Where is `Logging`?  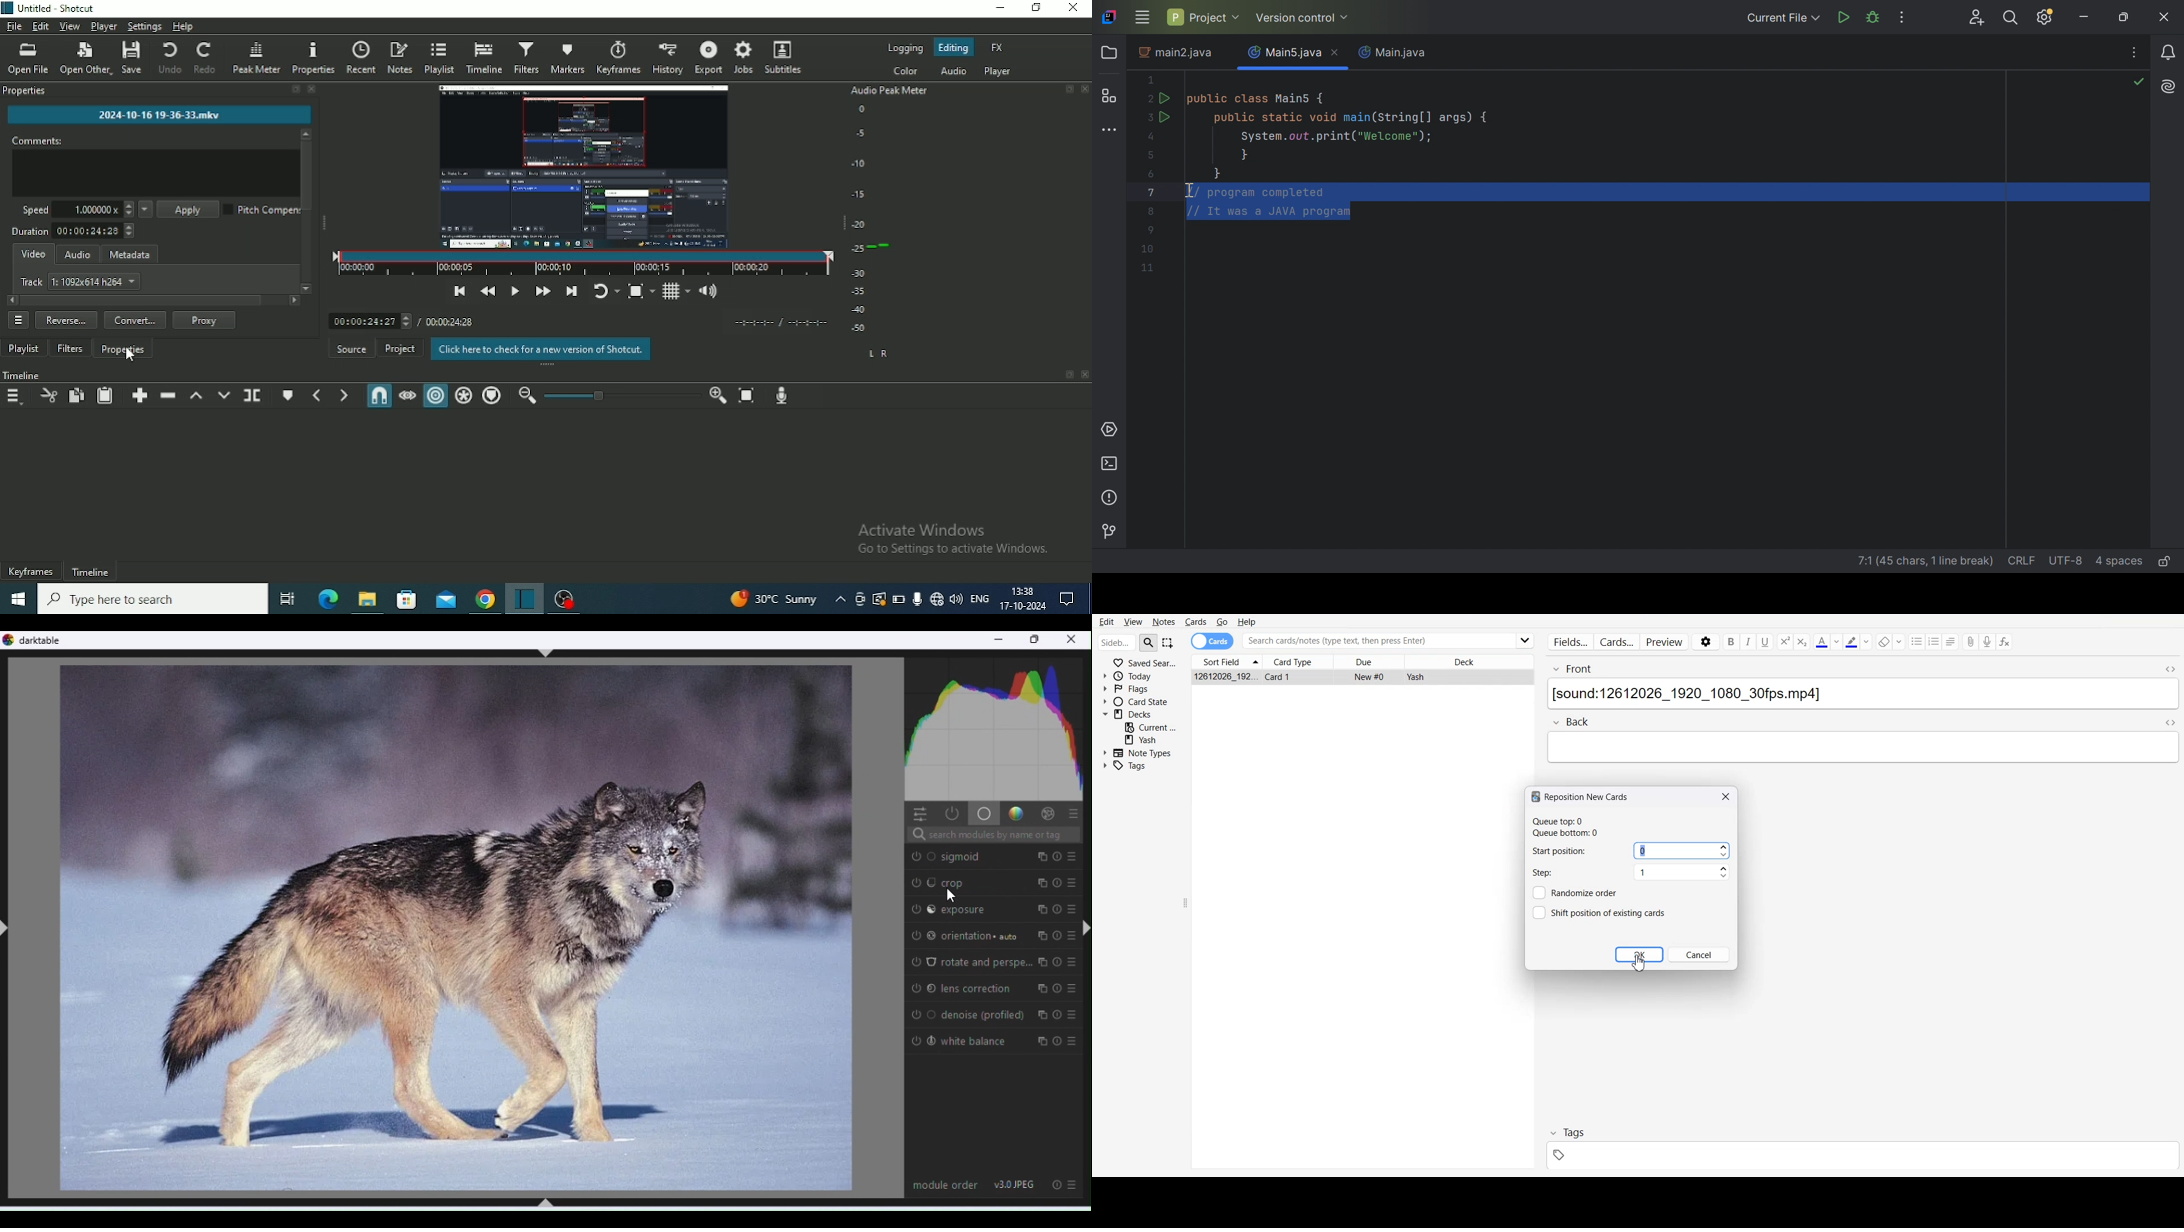
Logging is located at coordinates (904, 49).